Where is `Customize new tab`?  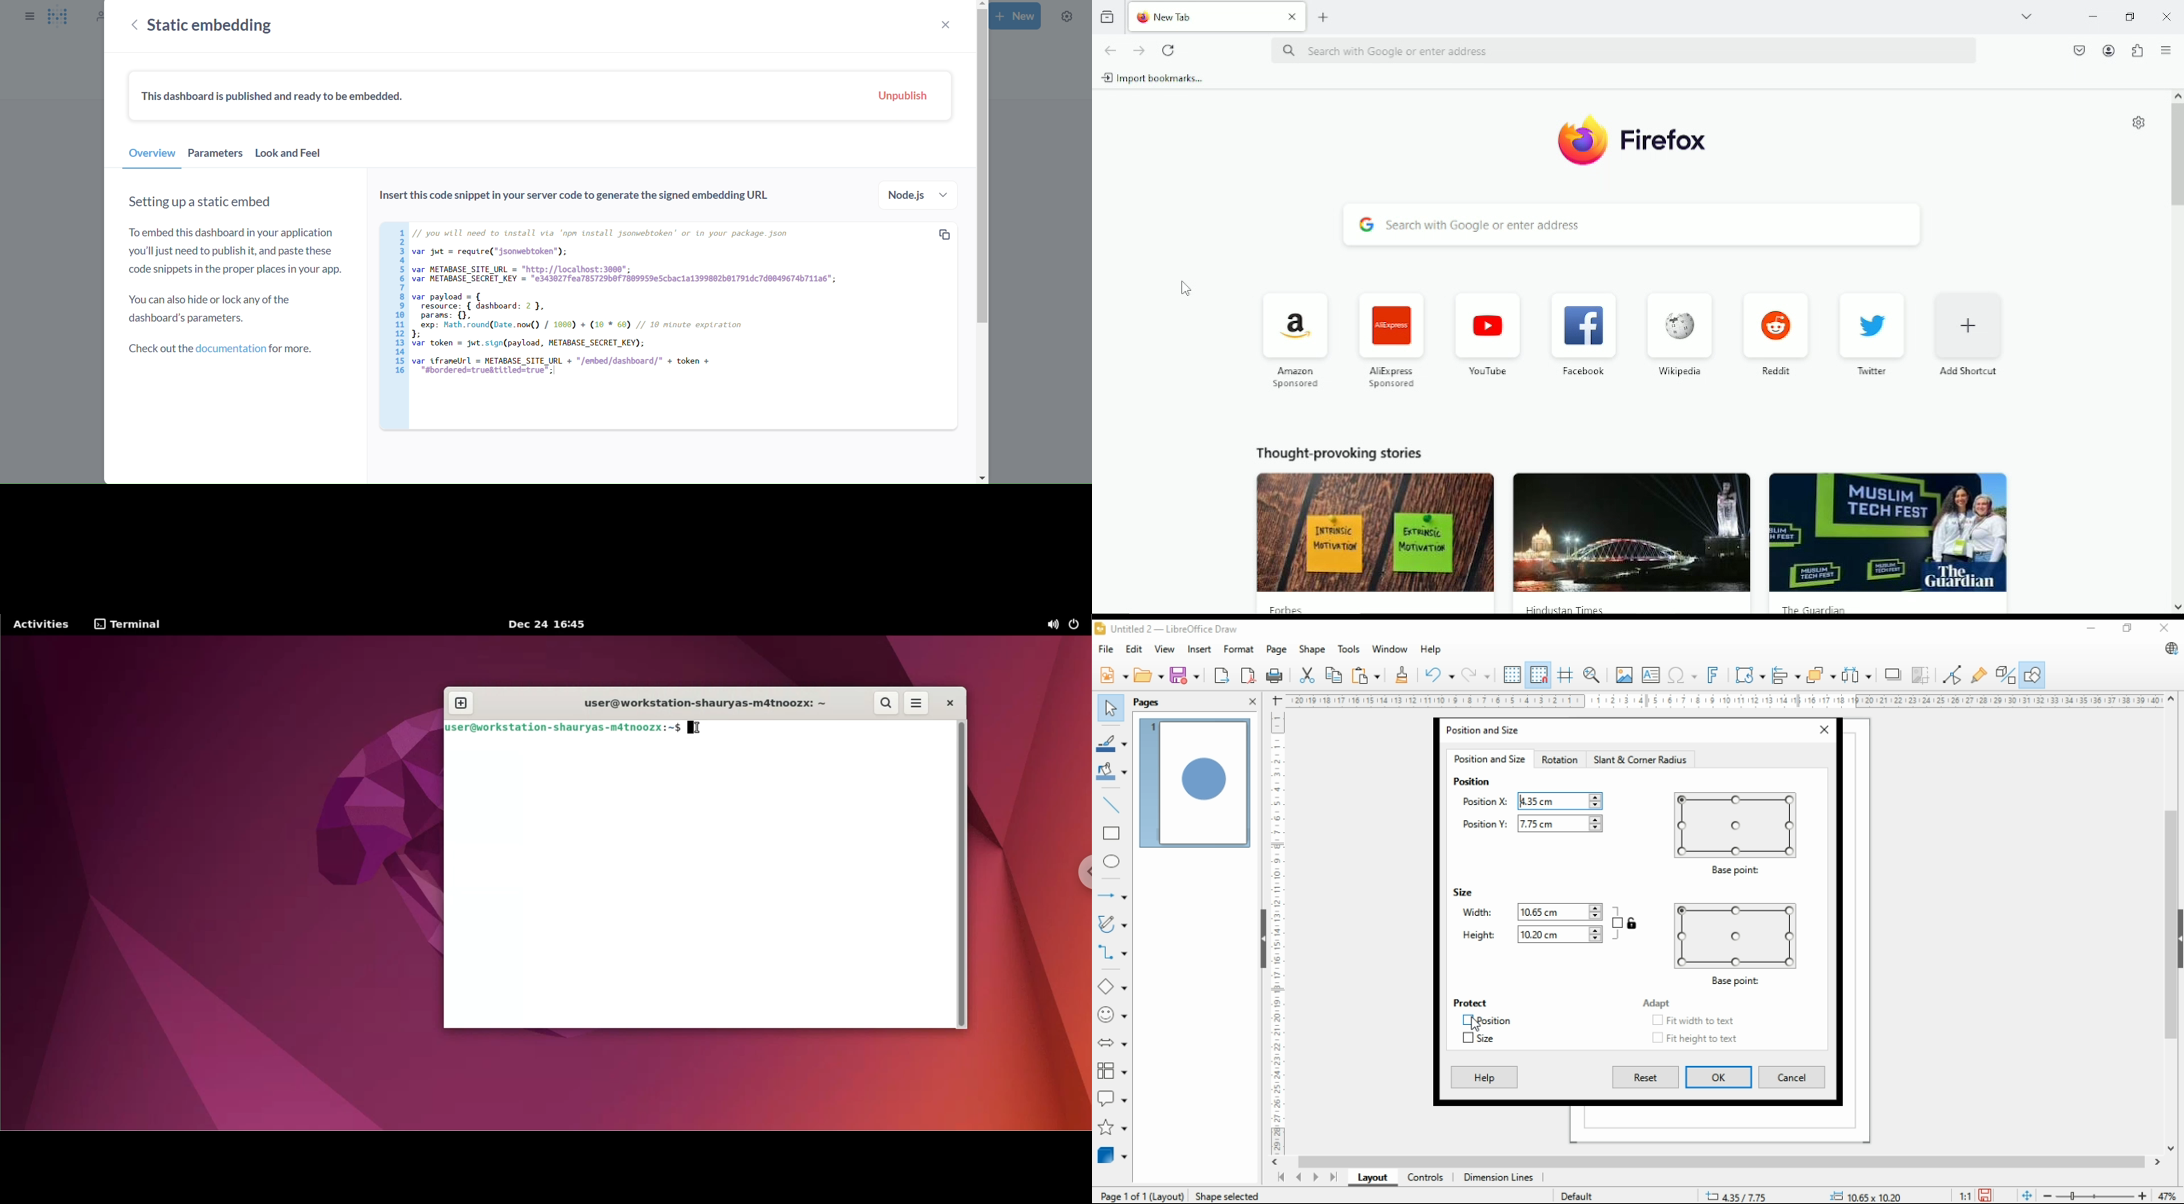
Customize new tab is located at coordinates (2136, 123).